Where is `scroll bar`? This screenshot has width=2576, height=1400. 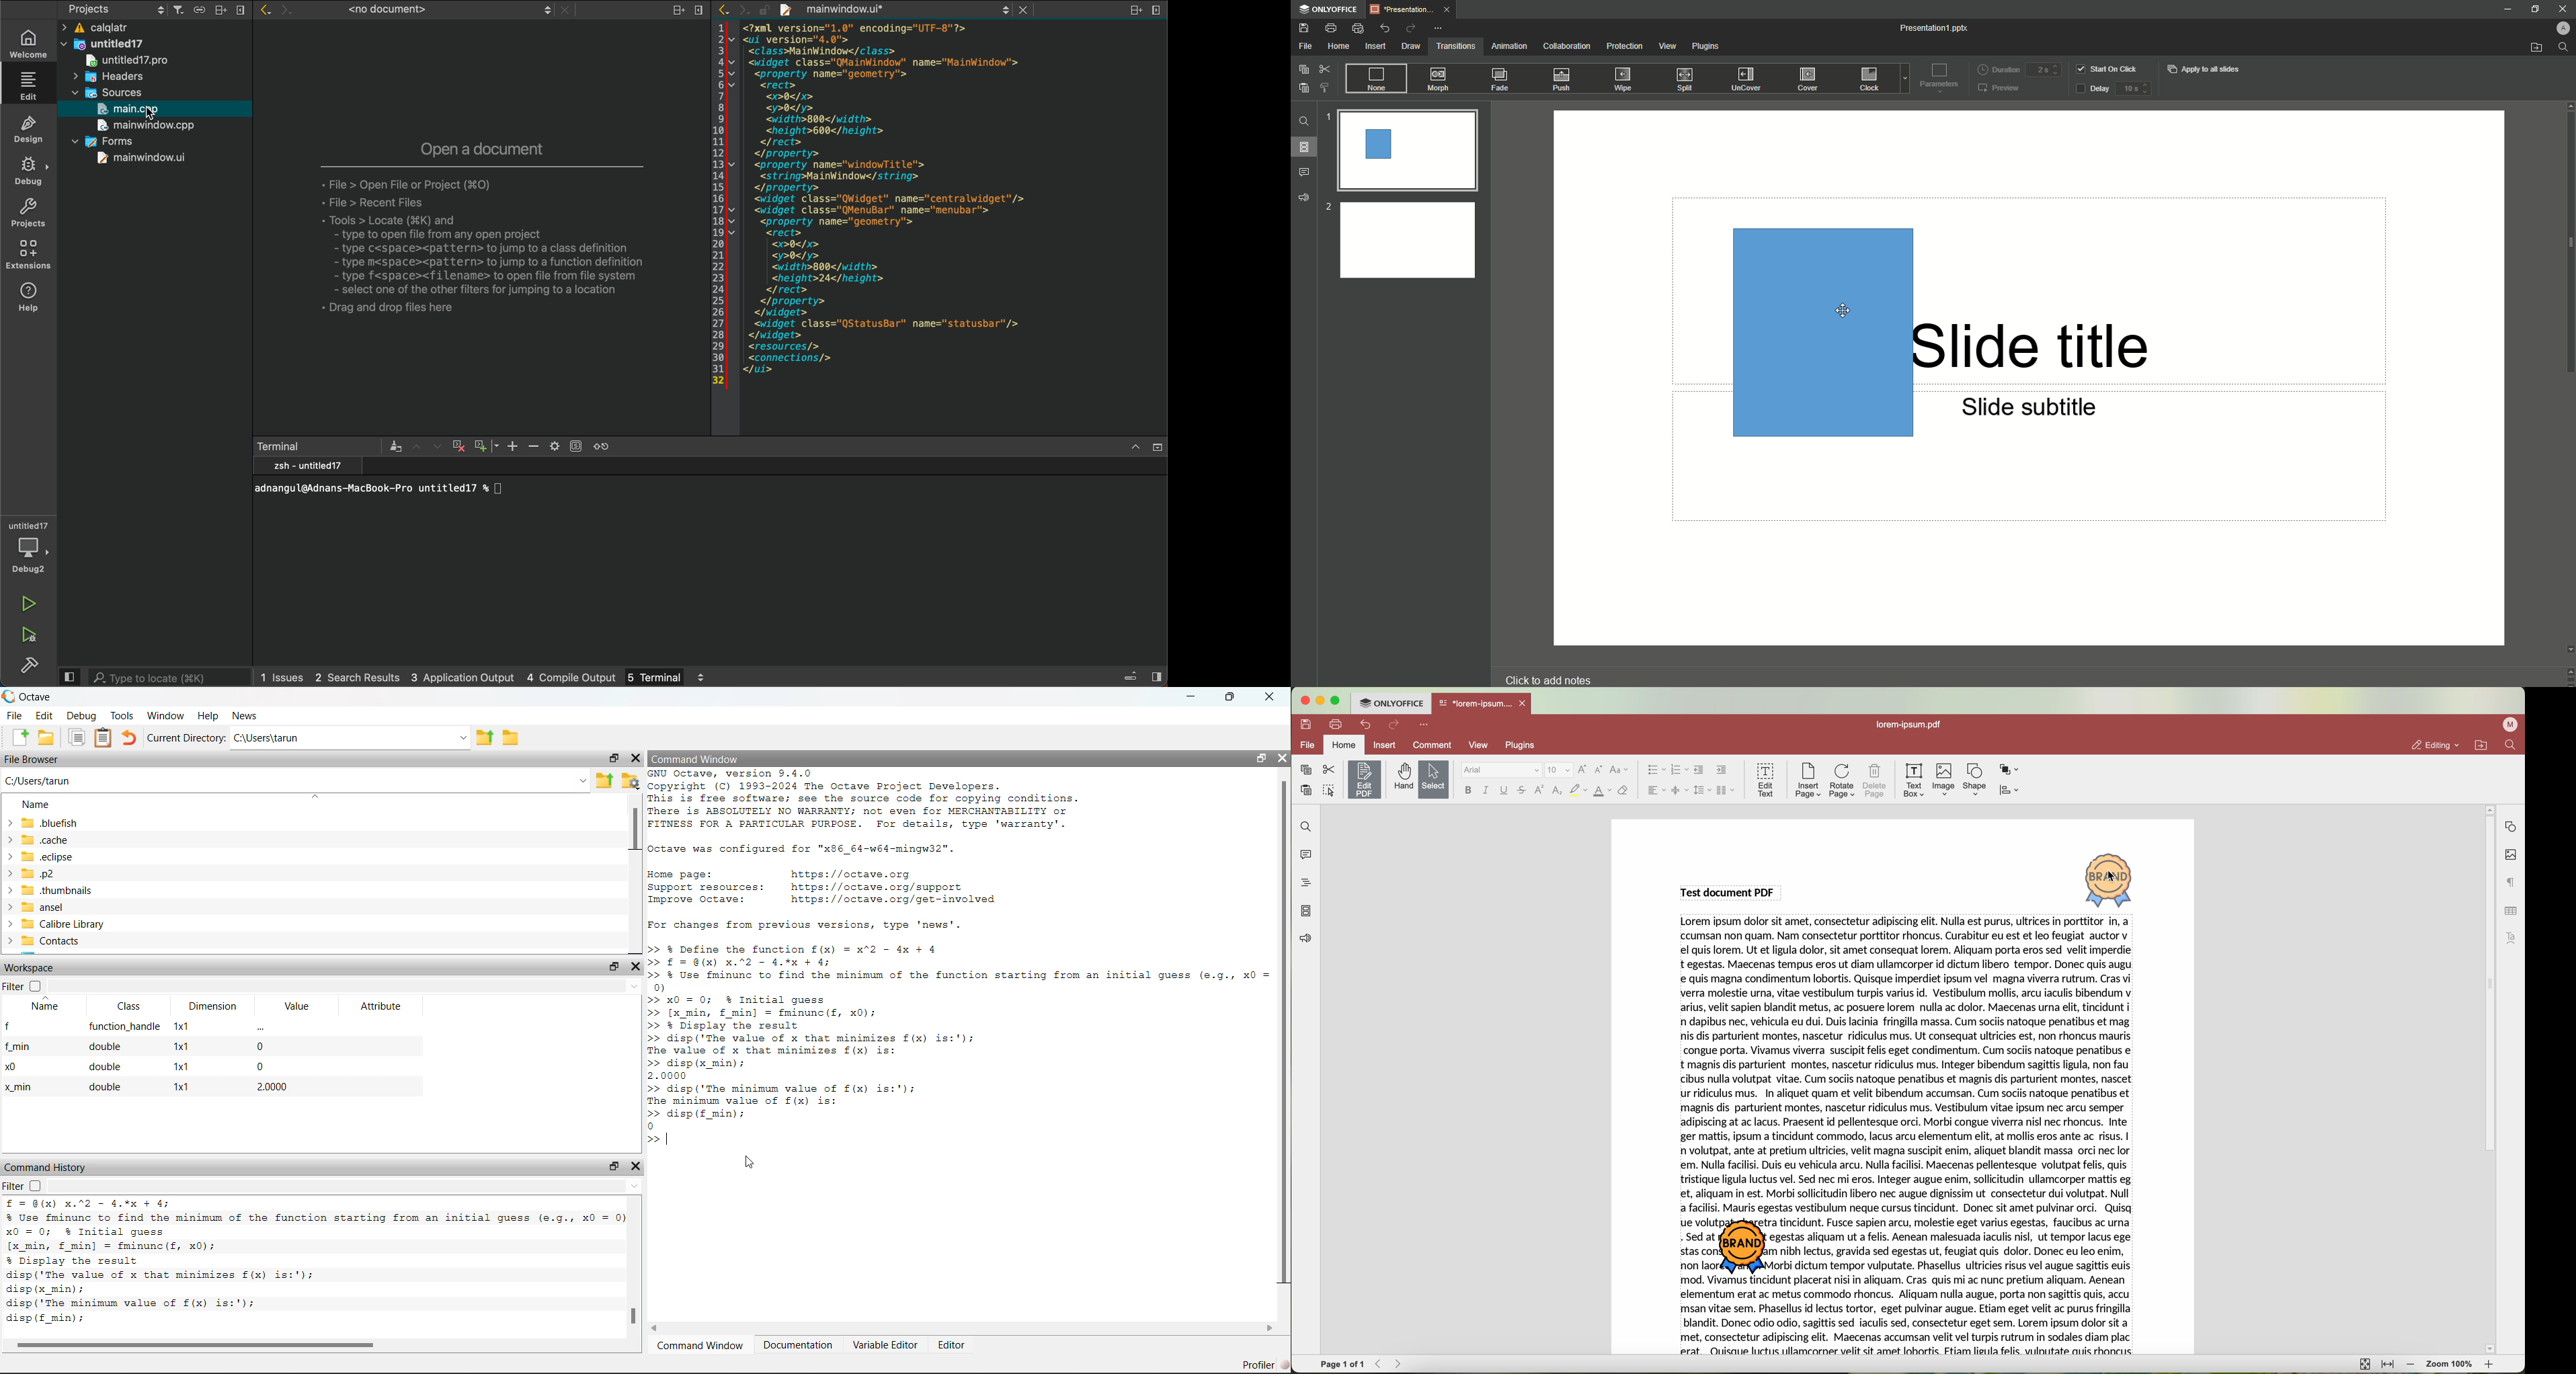
scroll bar is located at coordinates (2568, 243).